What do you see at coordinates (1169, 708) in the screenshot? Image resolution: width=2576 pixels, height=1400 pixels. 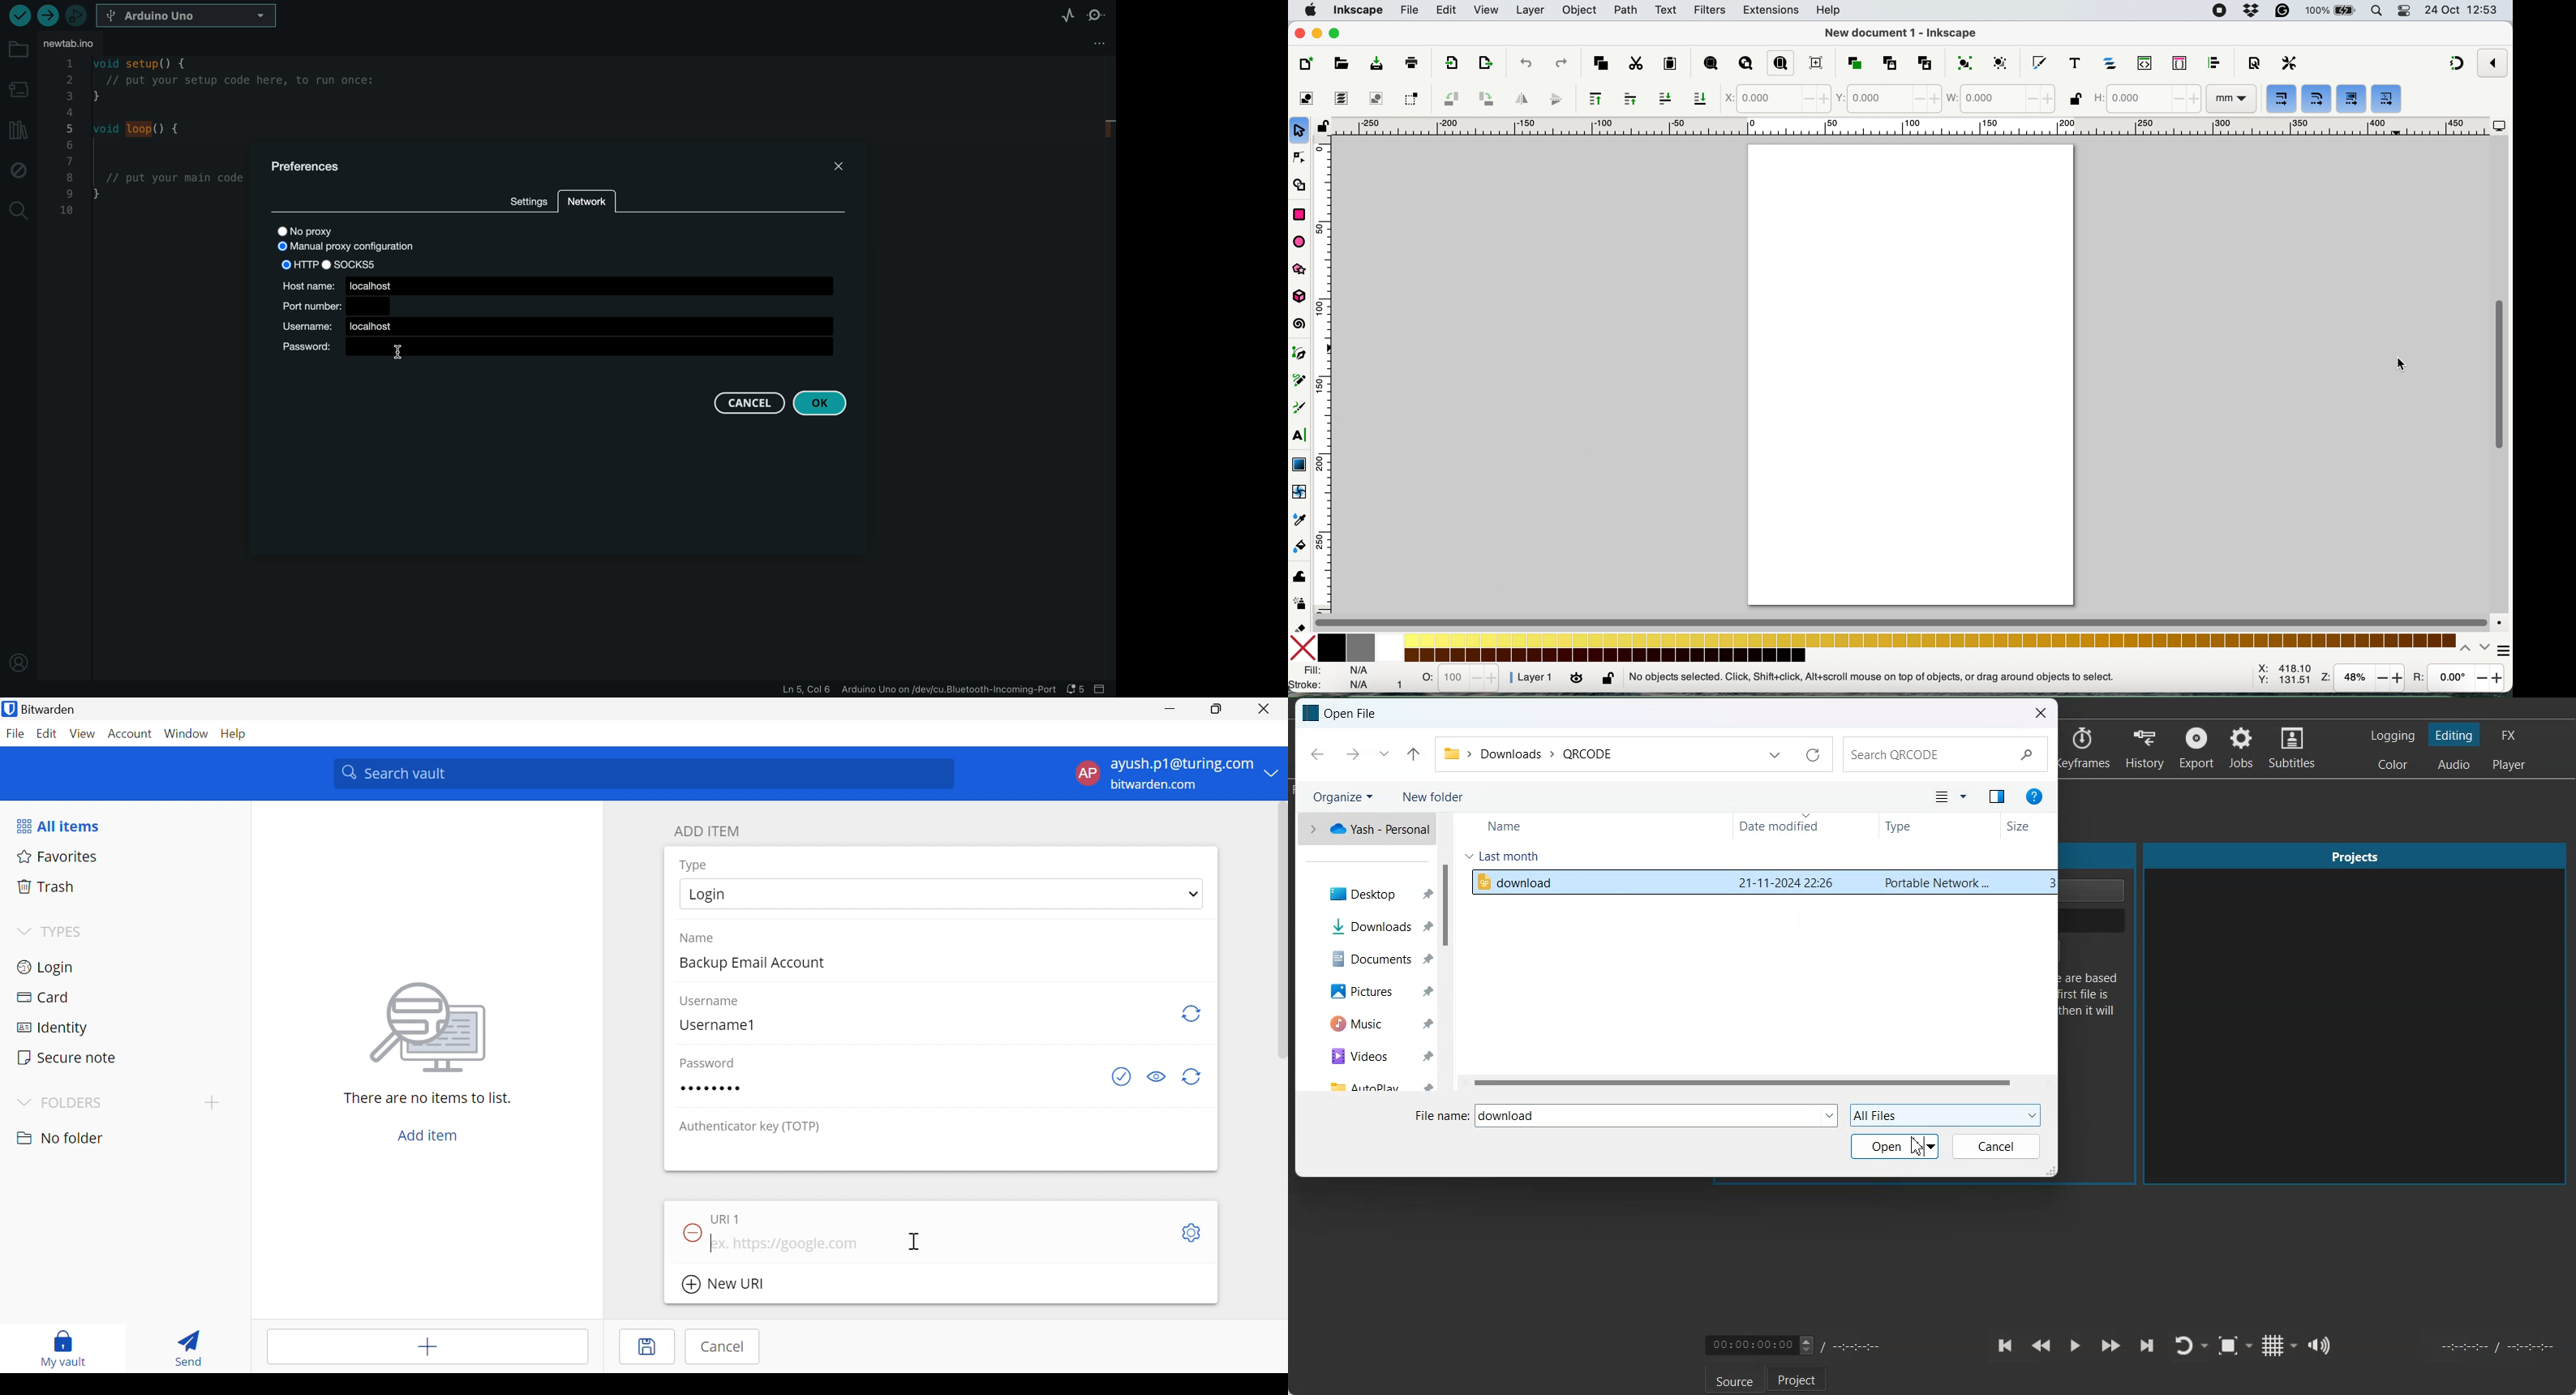 I see `Minimize` at bounding box center [1169, 708].